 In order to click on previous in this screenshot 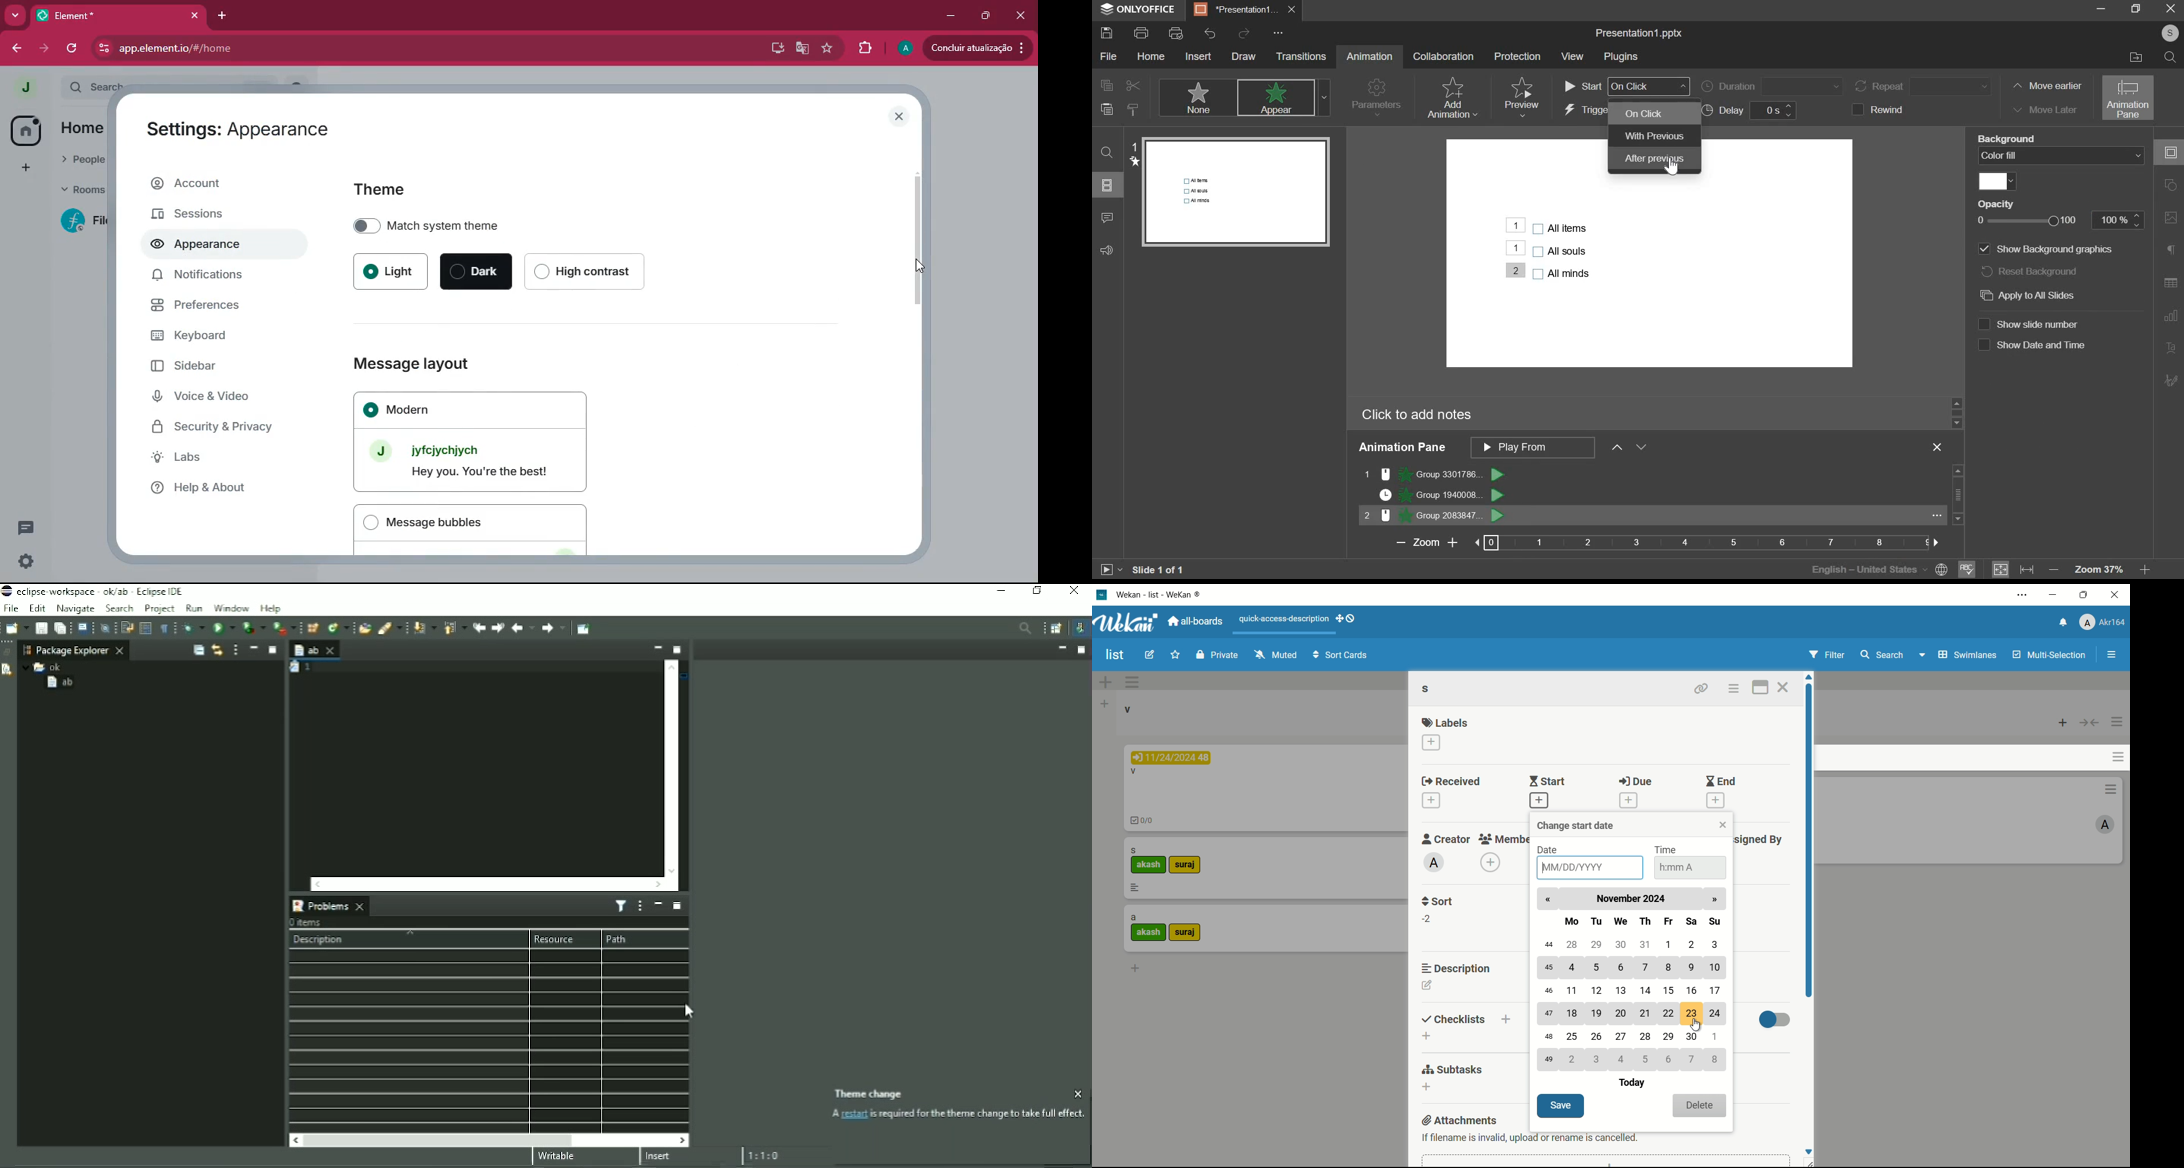, I will do `click(1551, 900)`.